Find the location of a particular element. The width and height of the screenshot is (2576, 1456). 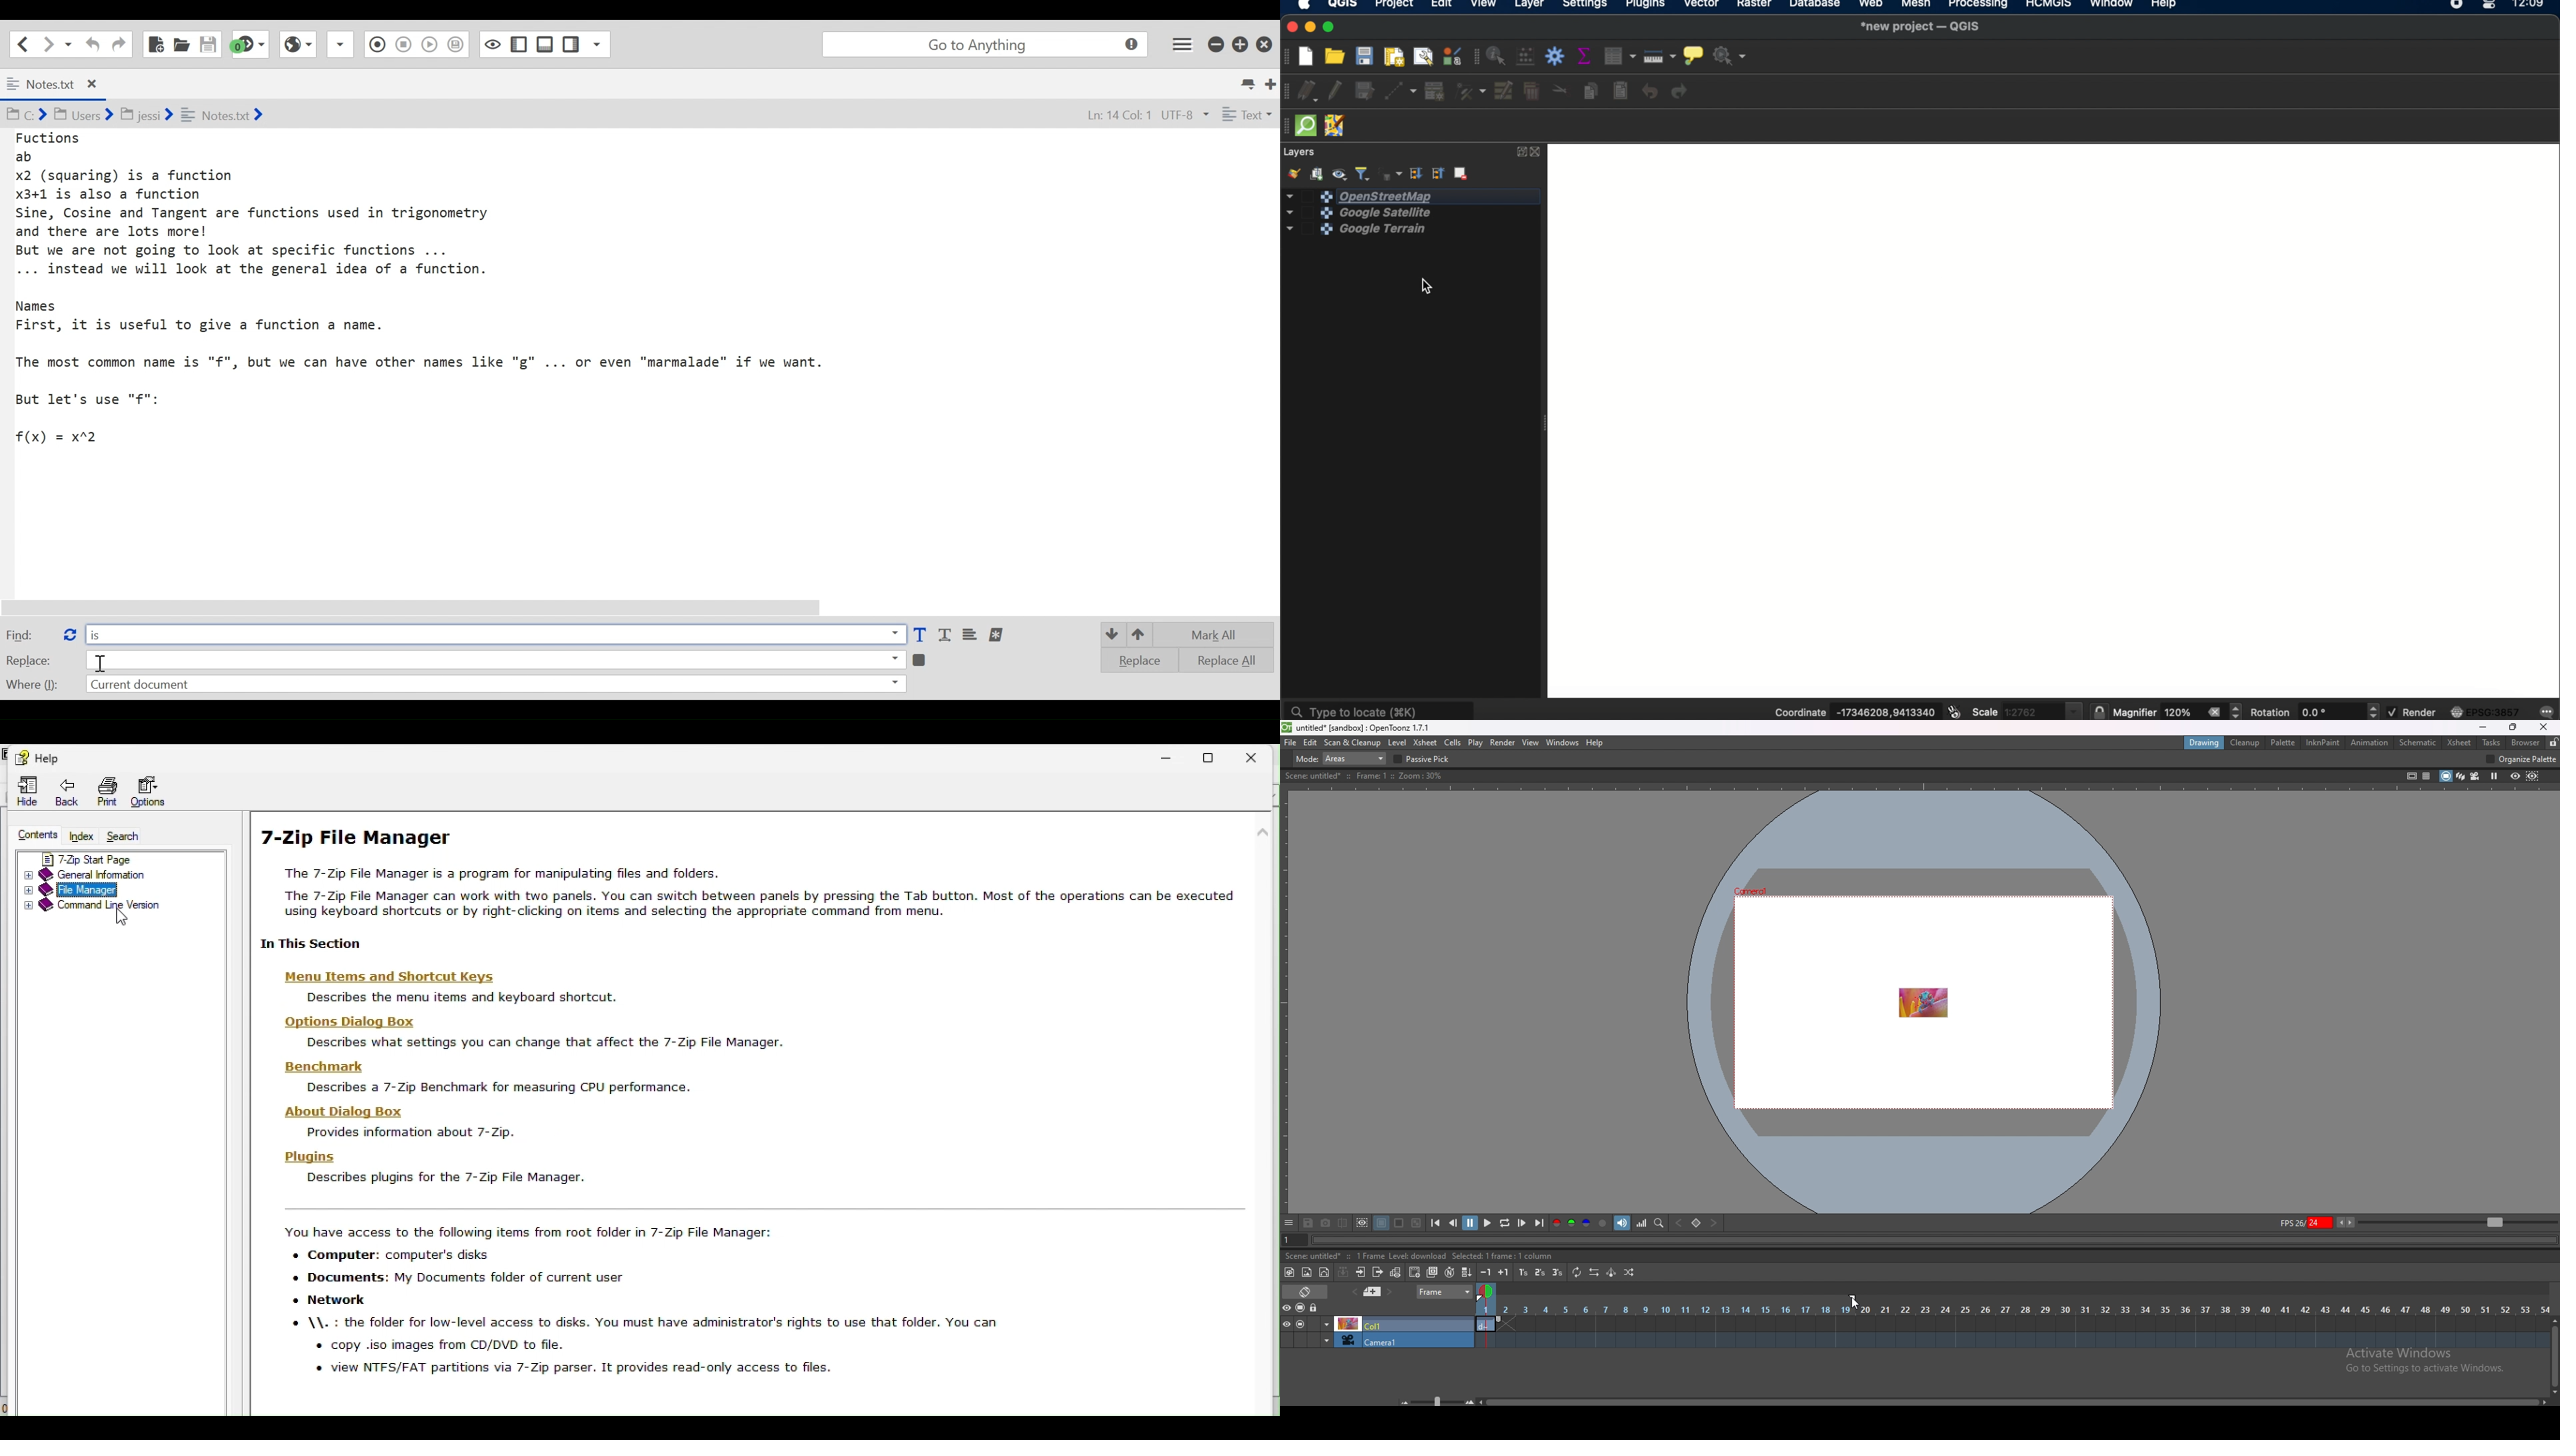

expand is located at coordinates (25, 876).